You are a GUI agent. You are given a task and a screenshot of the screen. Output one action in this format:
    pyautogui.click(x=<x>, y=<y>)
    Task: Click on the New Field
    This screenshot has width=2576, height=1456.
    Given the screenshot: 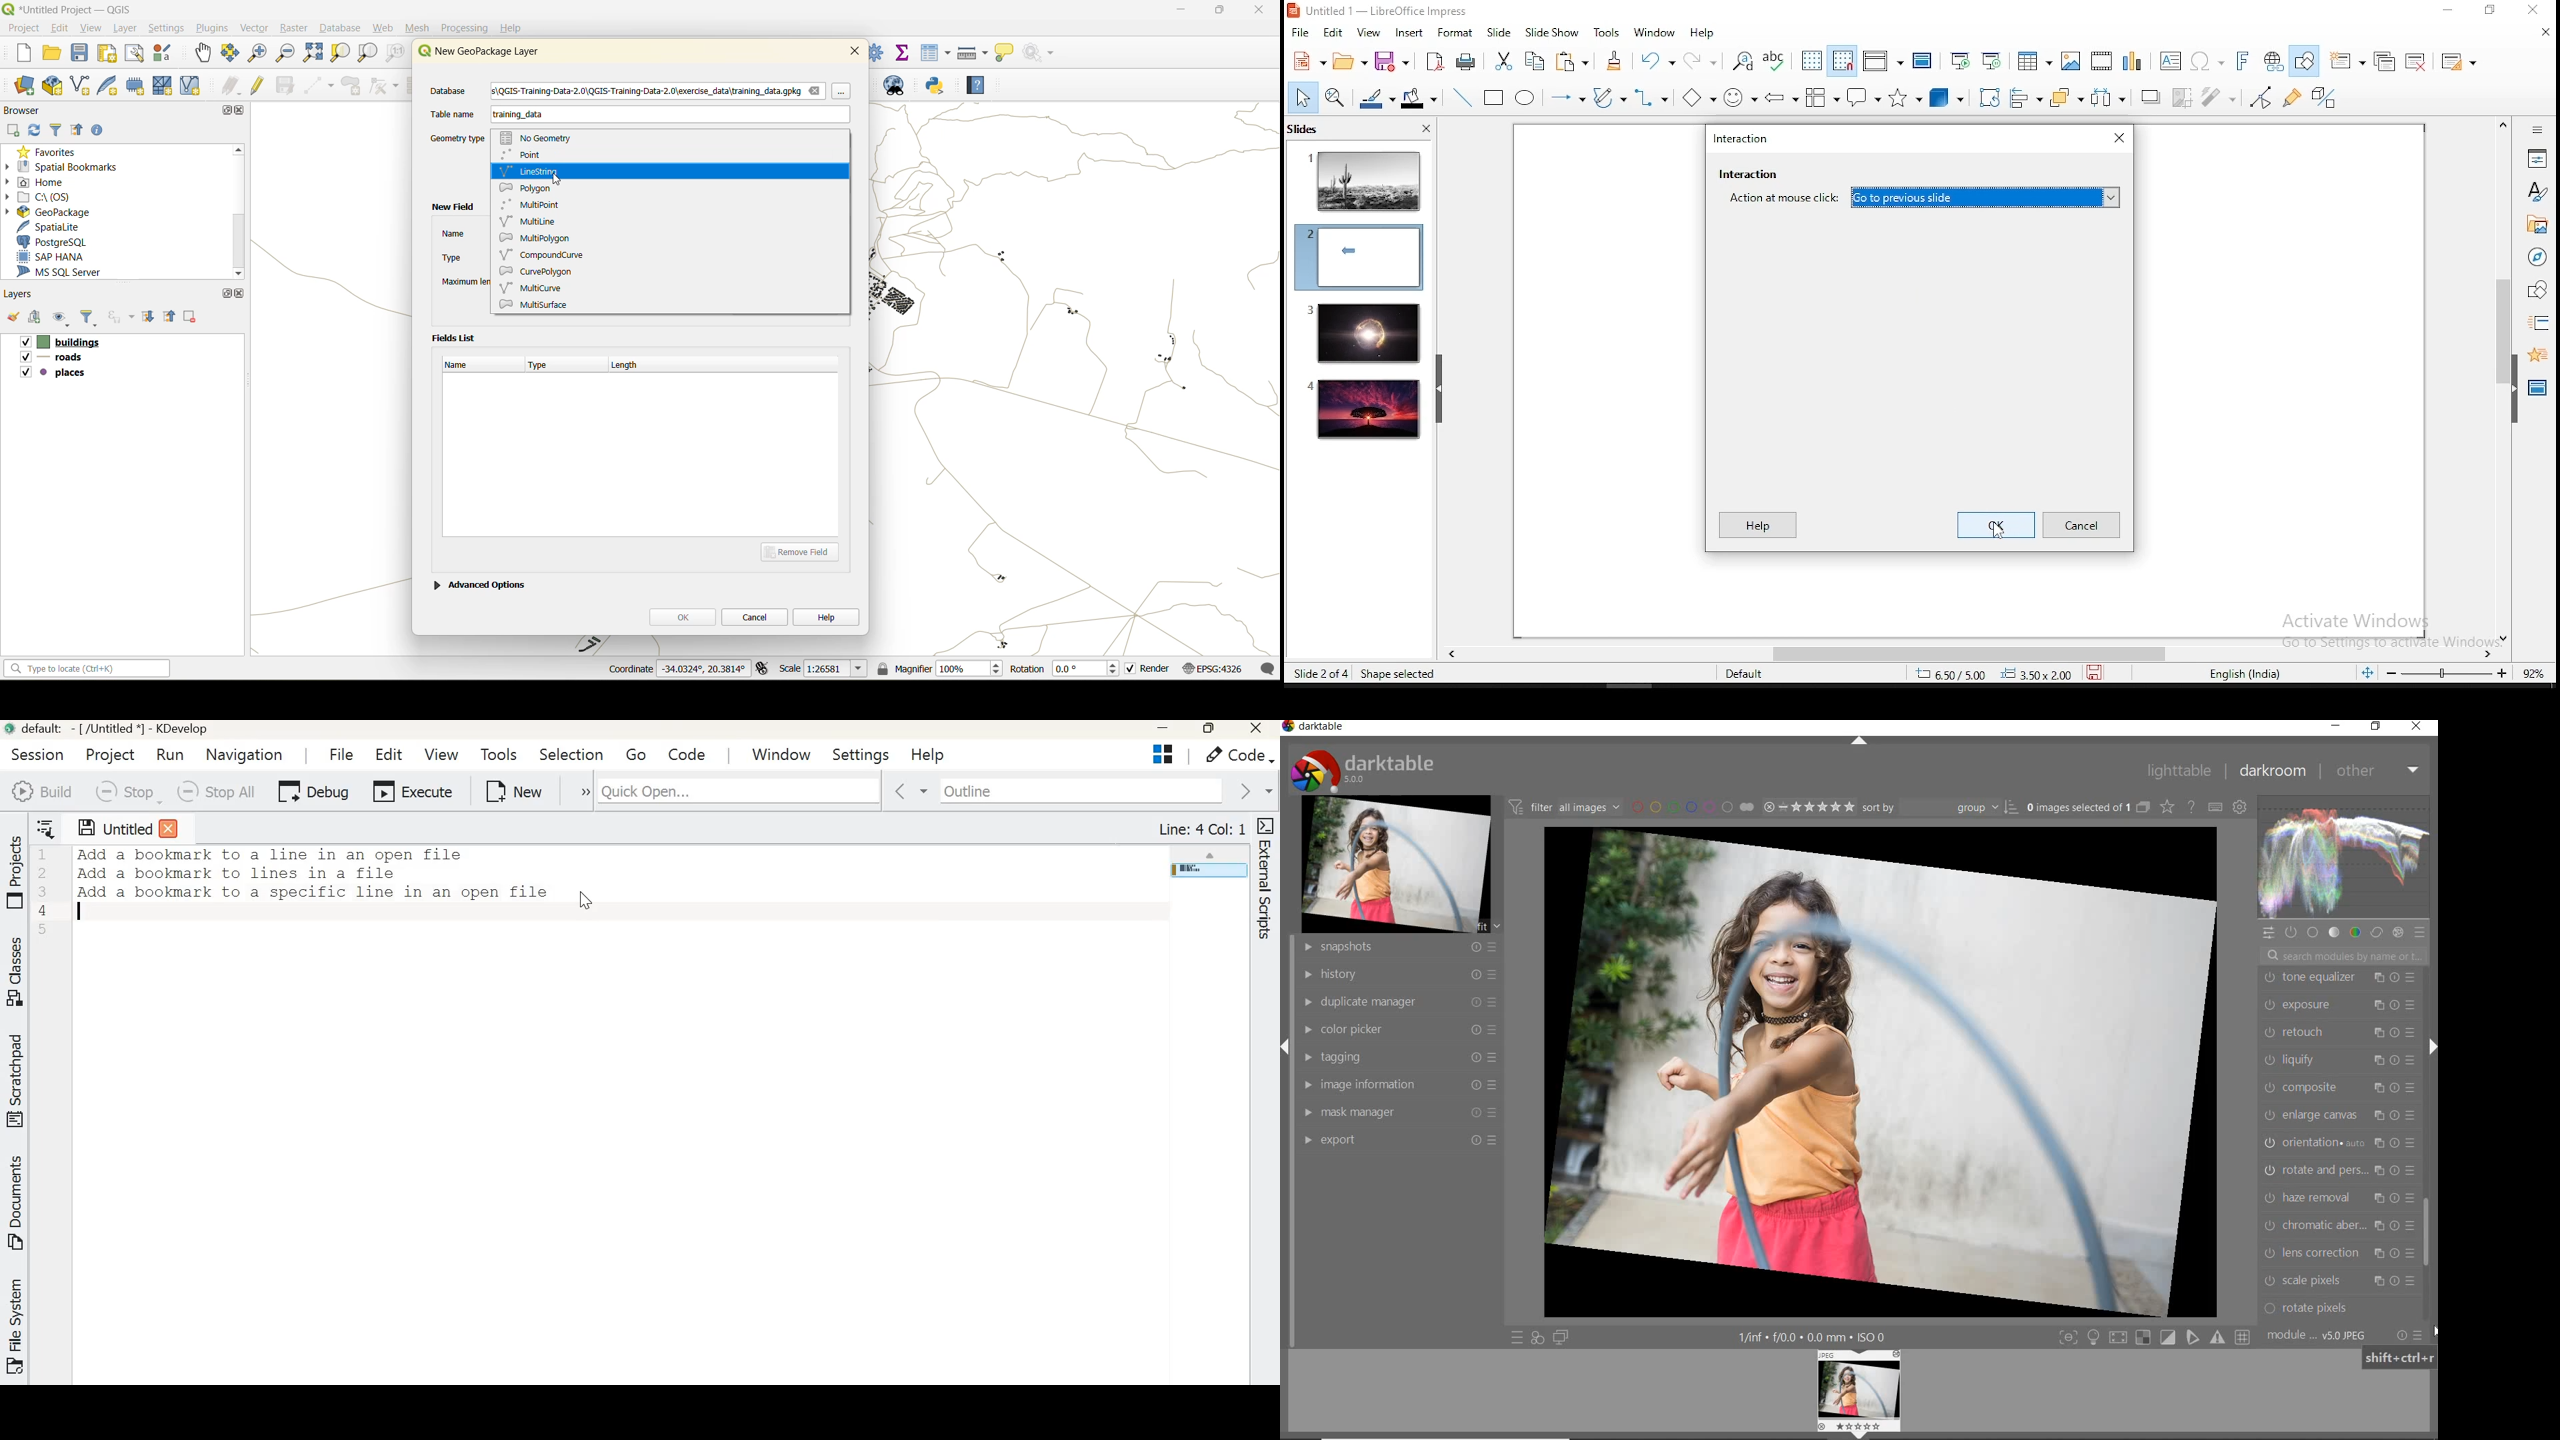 What is the action you would take?
    pyautogui.click(x=451, y=207)
    